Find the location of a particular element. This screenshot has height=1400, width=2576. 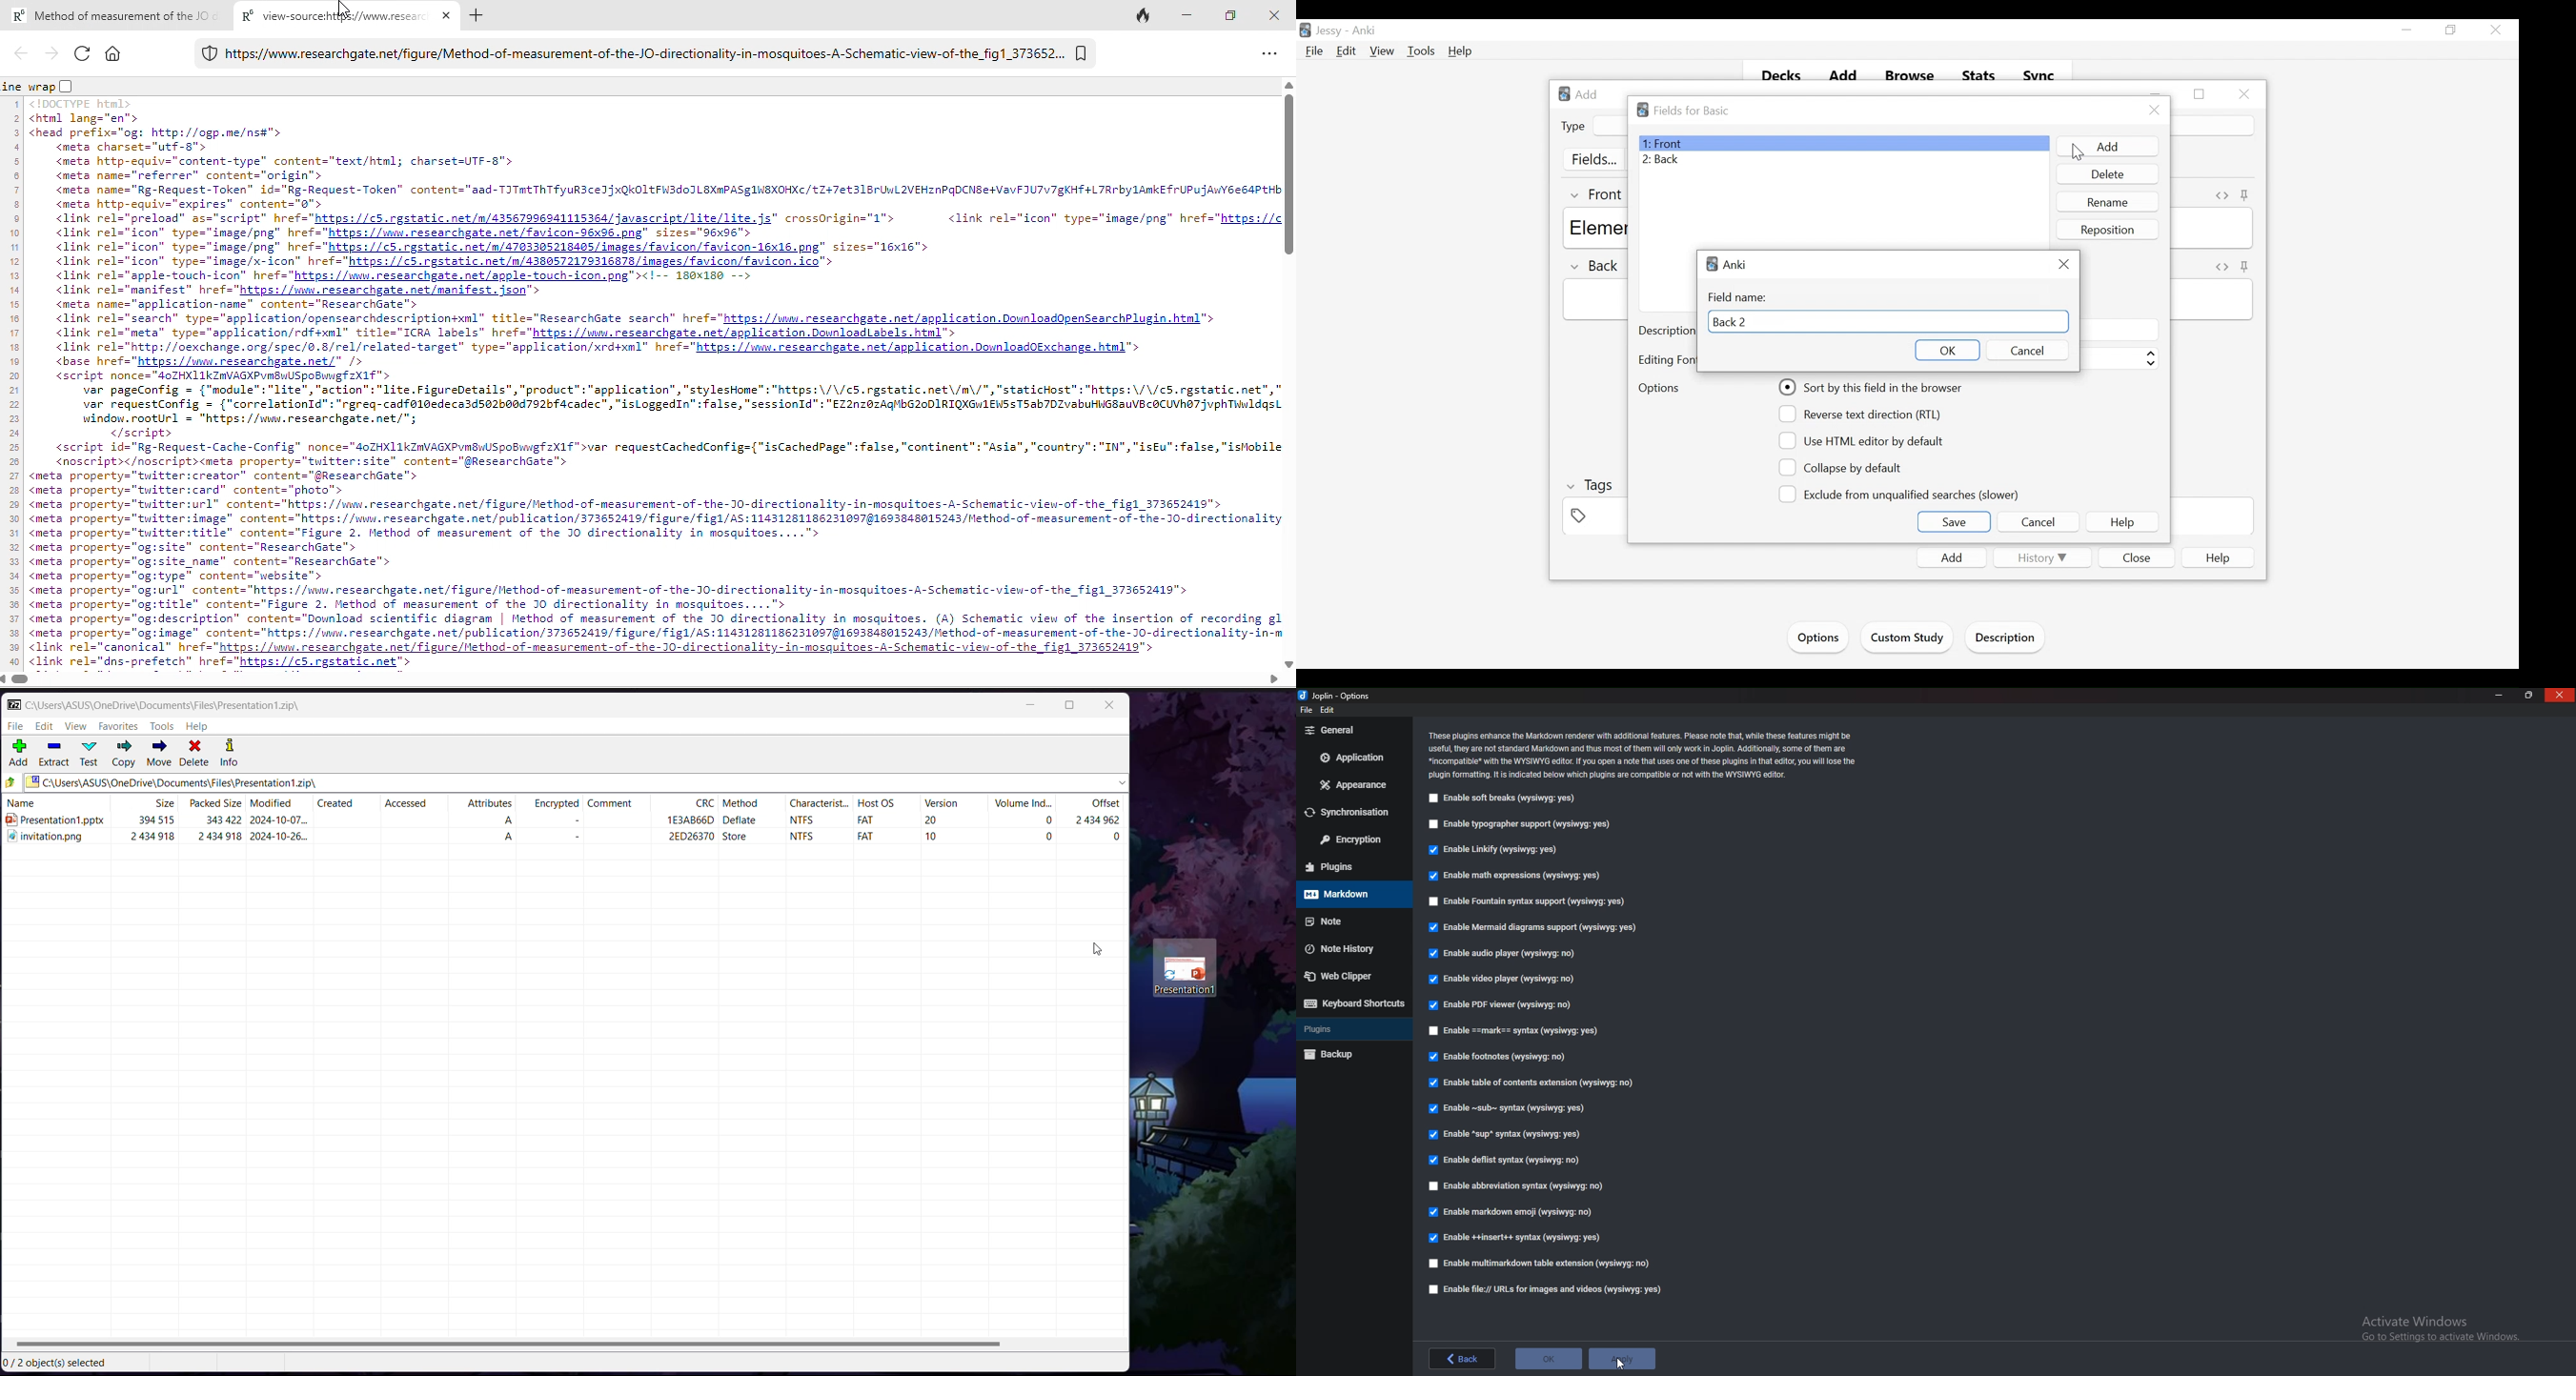

resize is located at coordinates (2529, 695).